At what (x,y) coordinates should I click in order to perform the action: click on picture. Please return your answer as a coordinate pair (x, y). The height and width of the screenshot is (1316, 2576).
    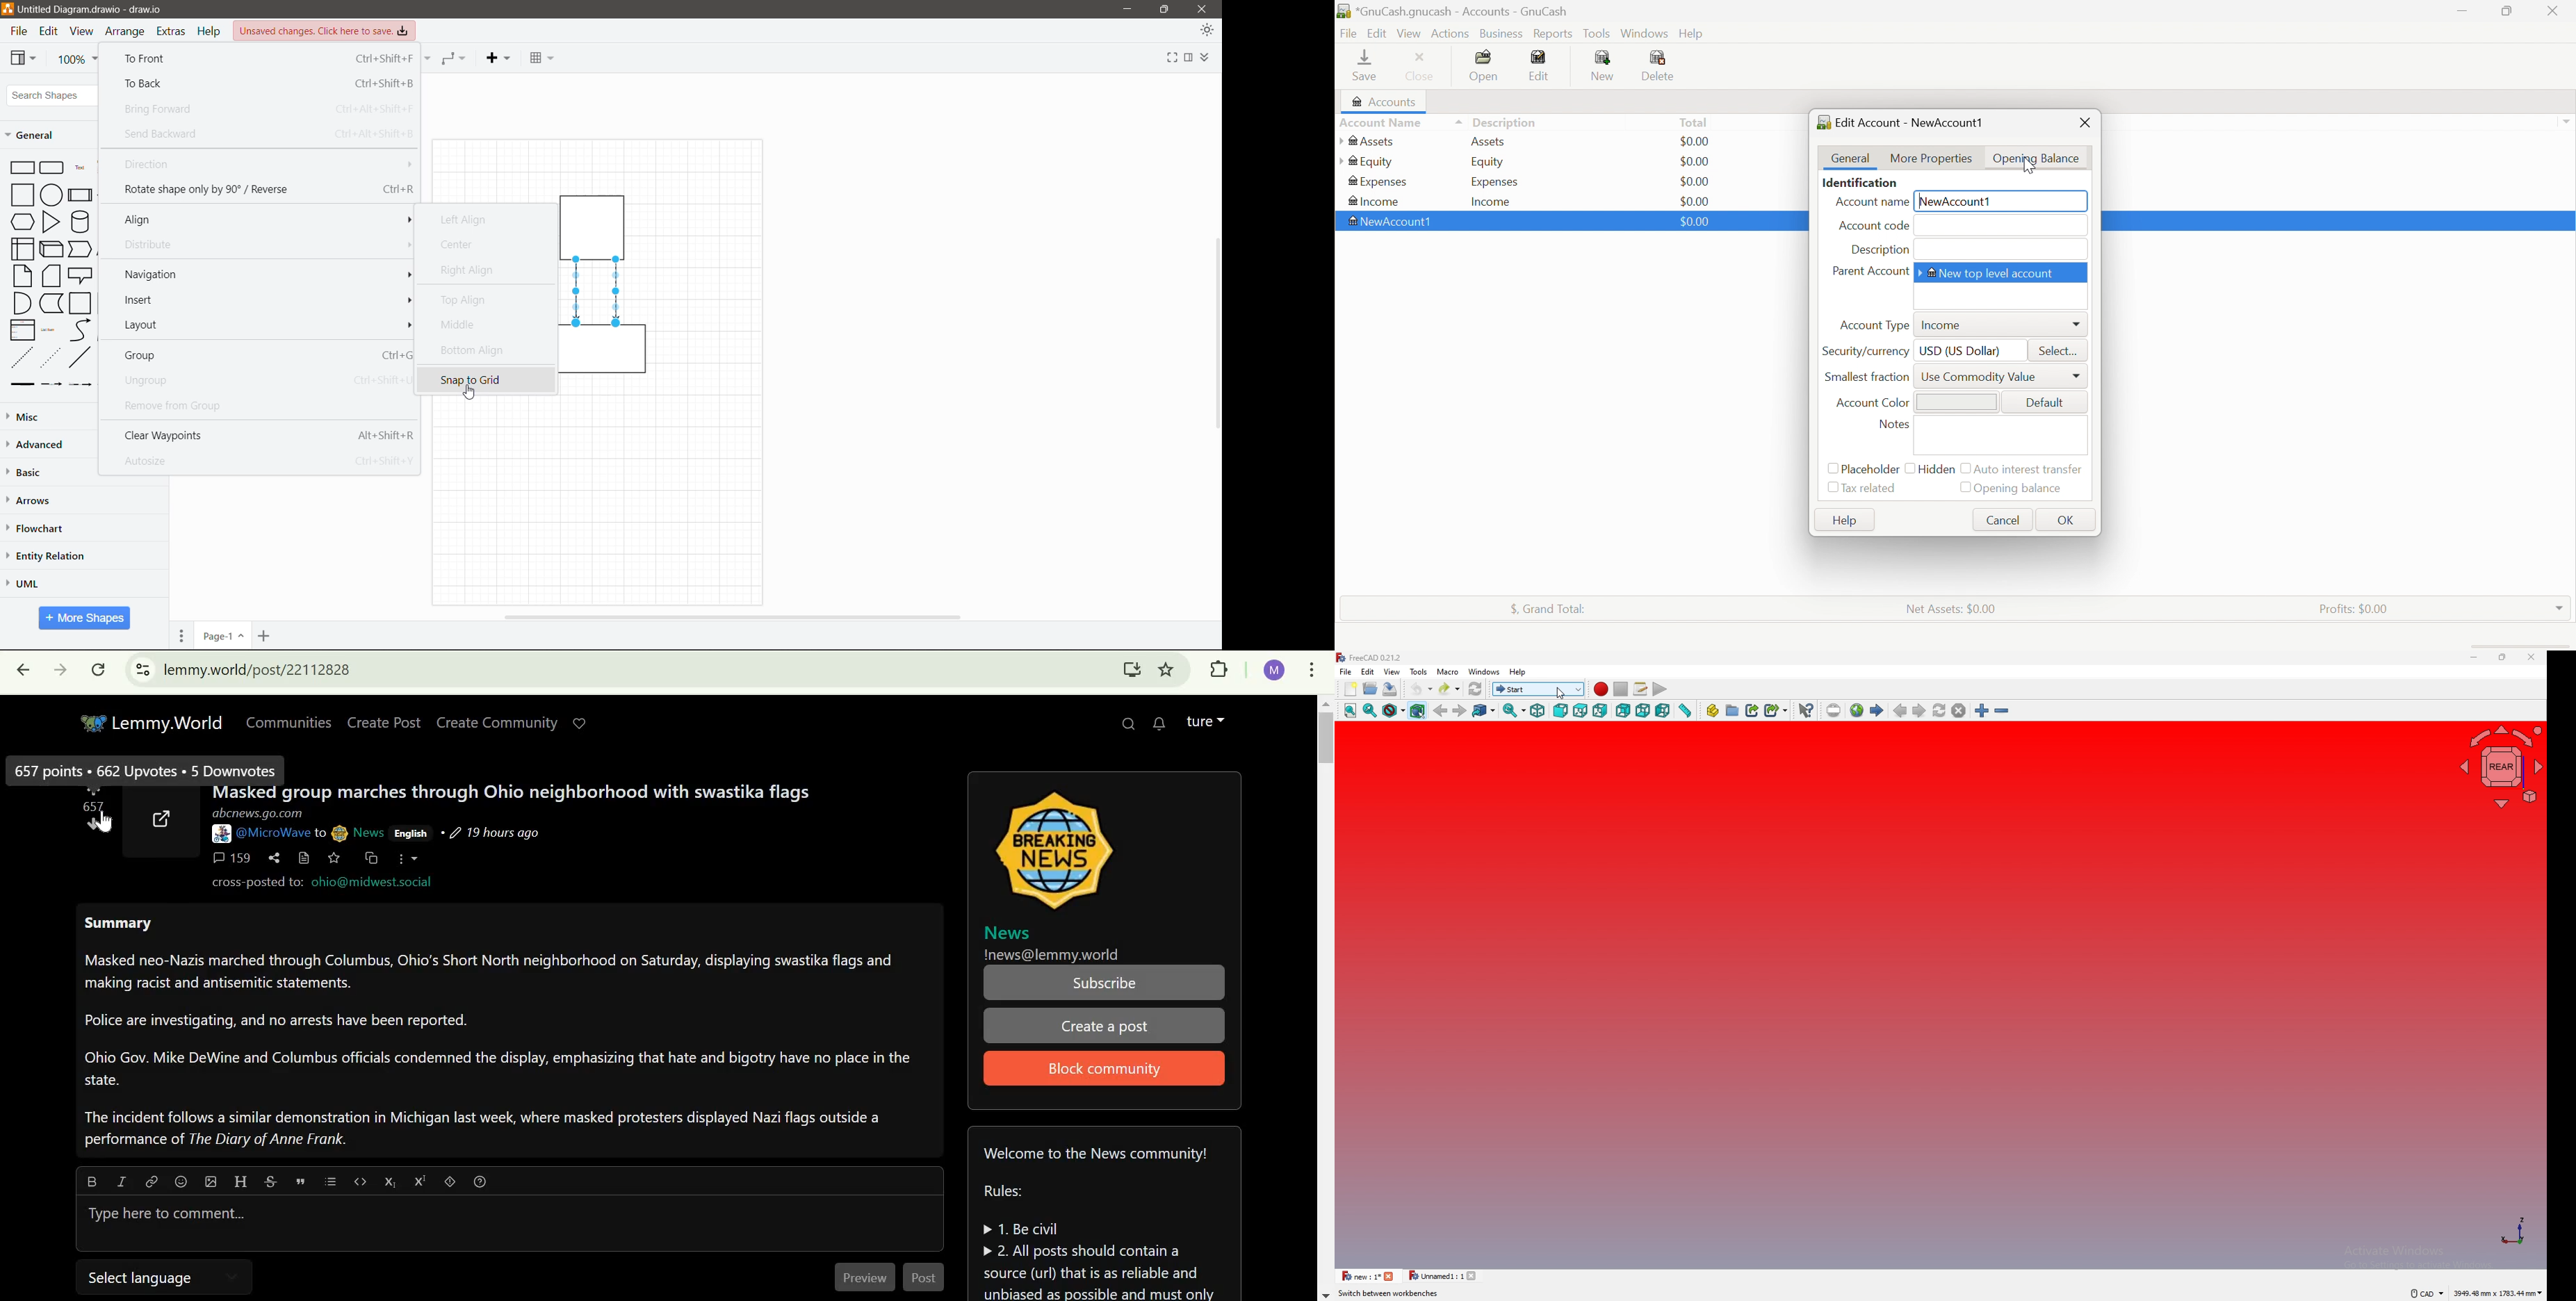
    Looking at the image, I should click on (339, 833).